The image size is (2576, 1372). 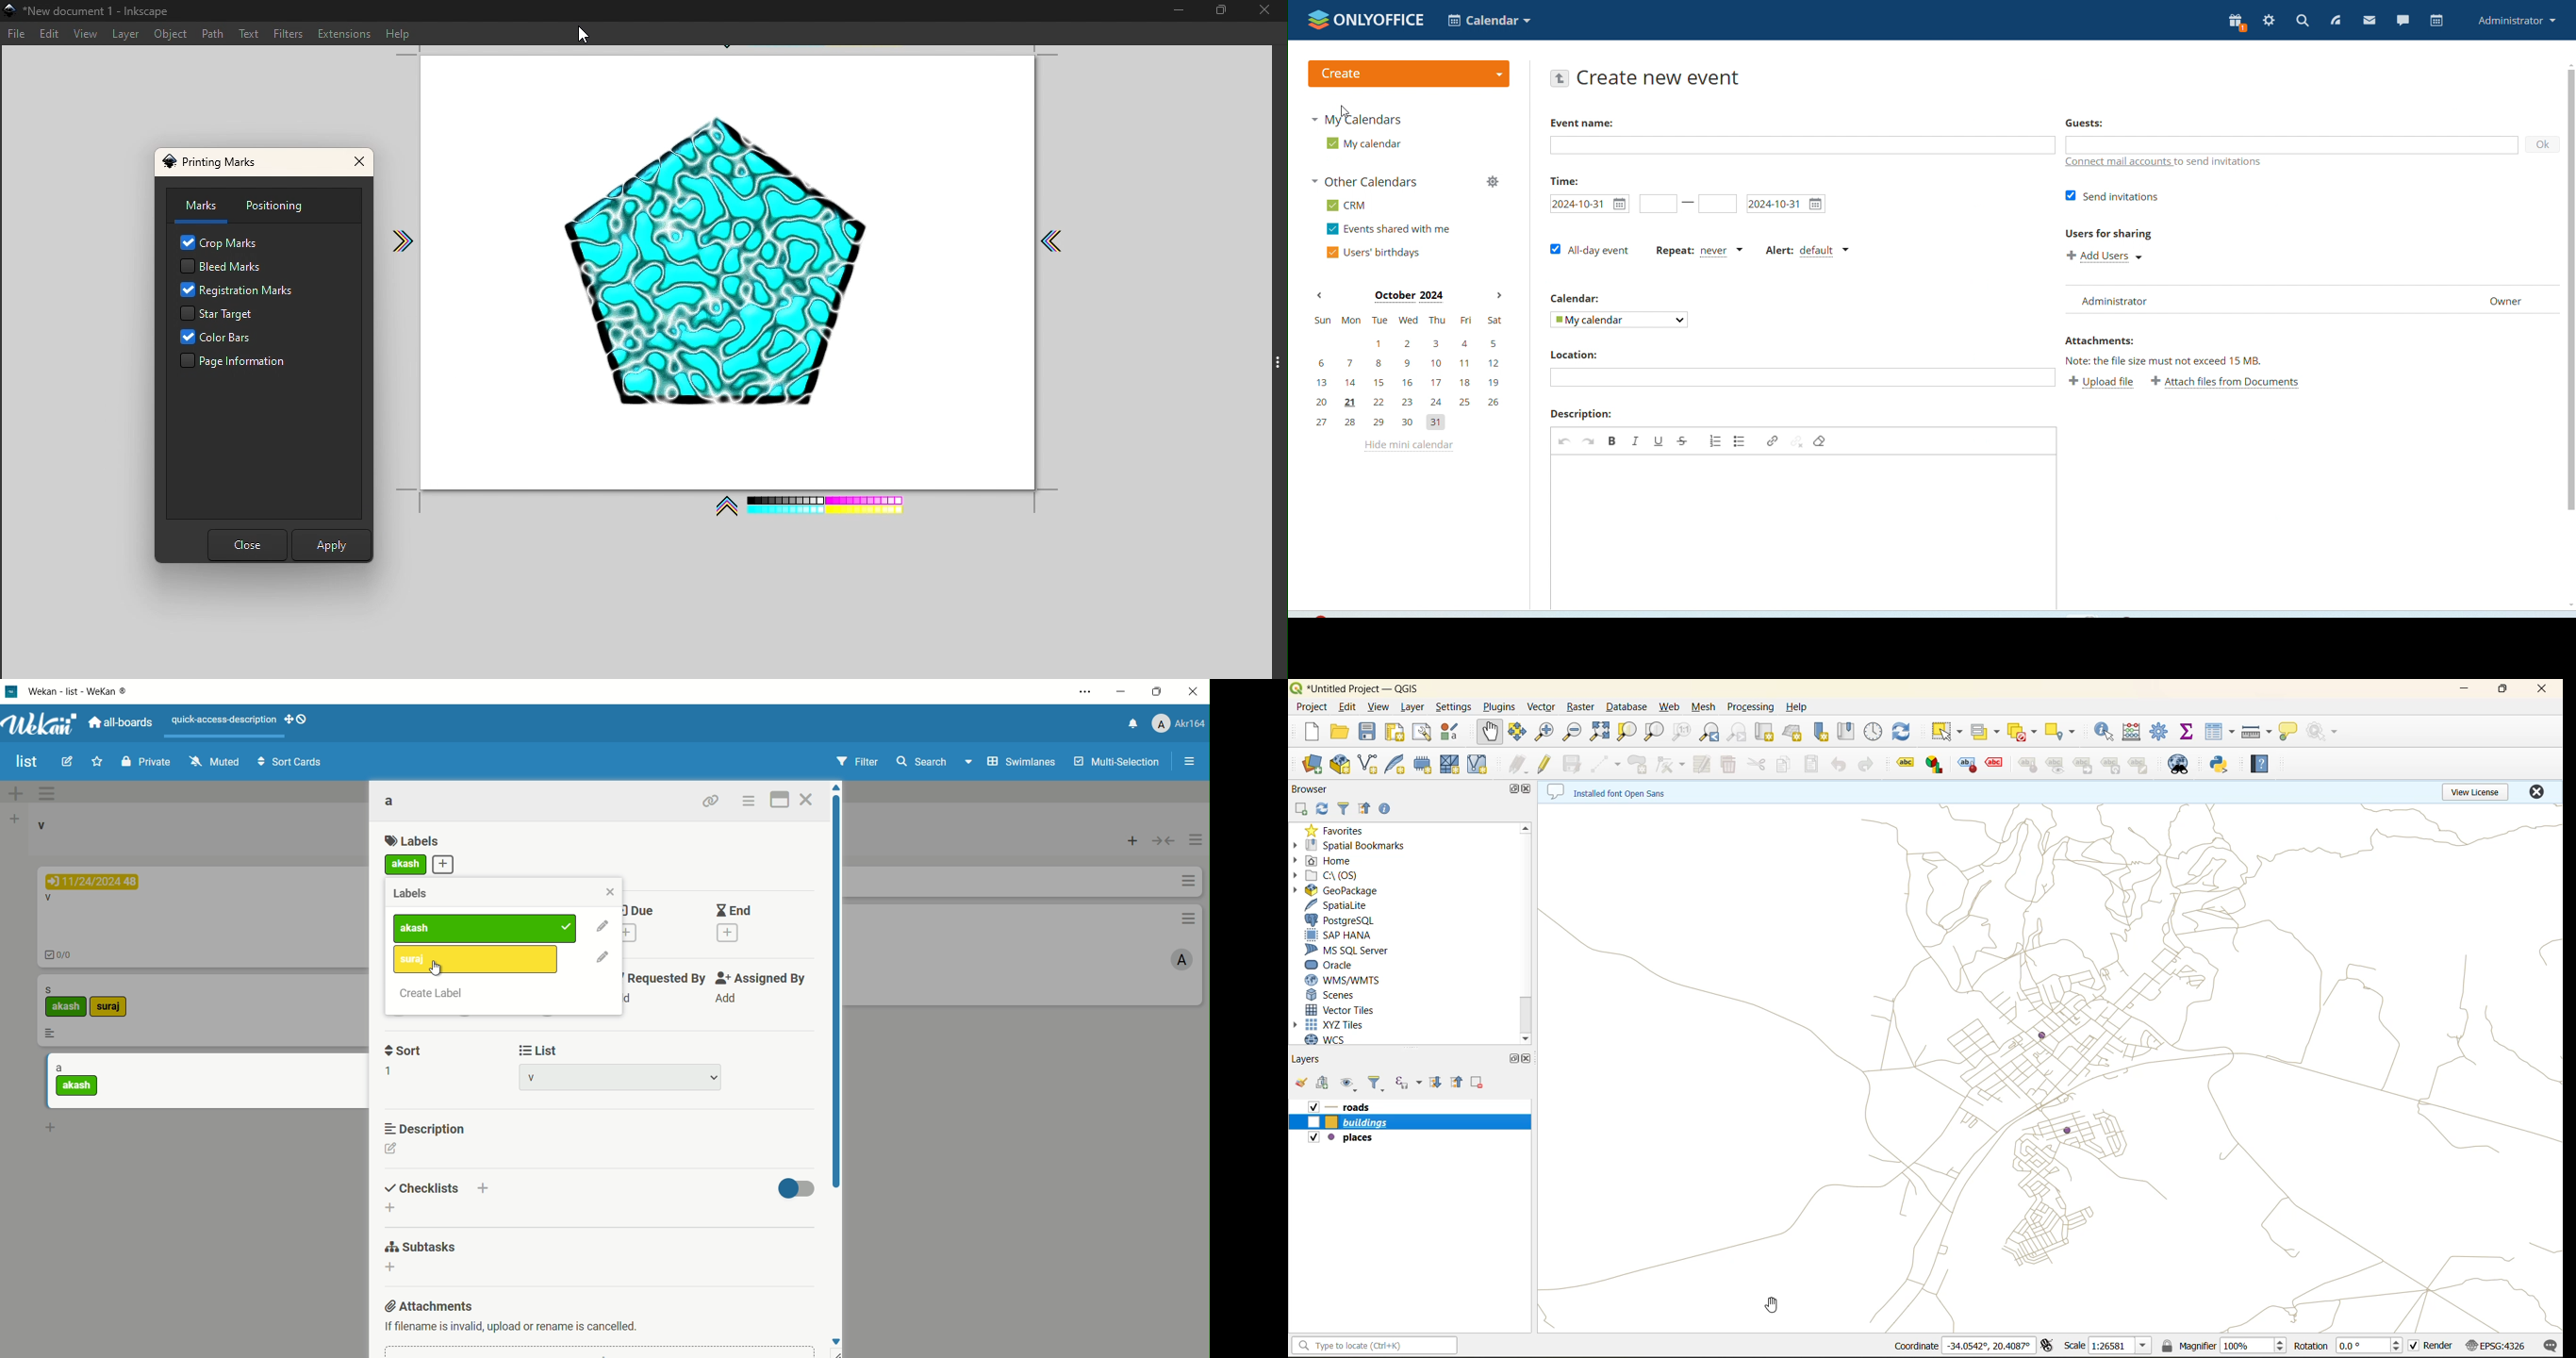 I want to click on edit description, so click(x=391, y=1147).